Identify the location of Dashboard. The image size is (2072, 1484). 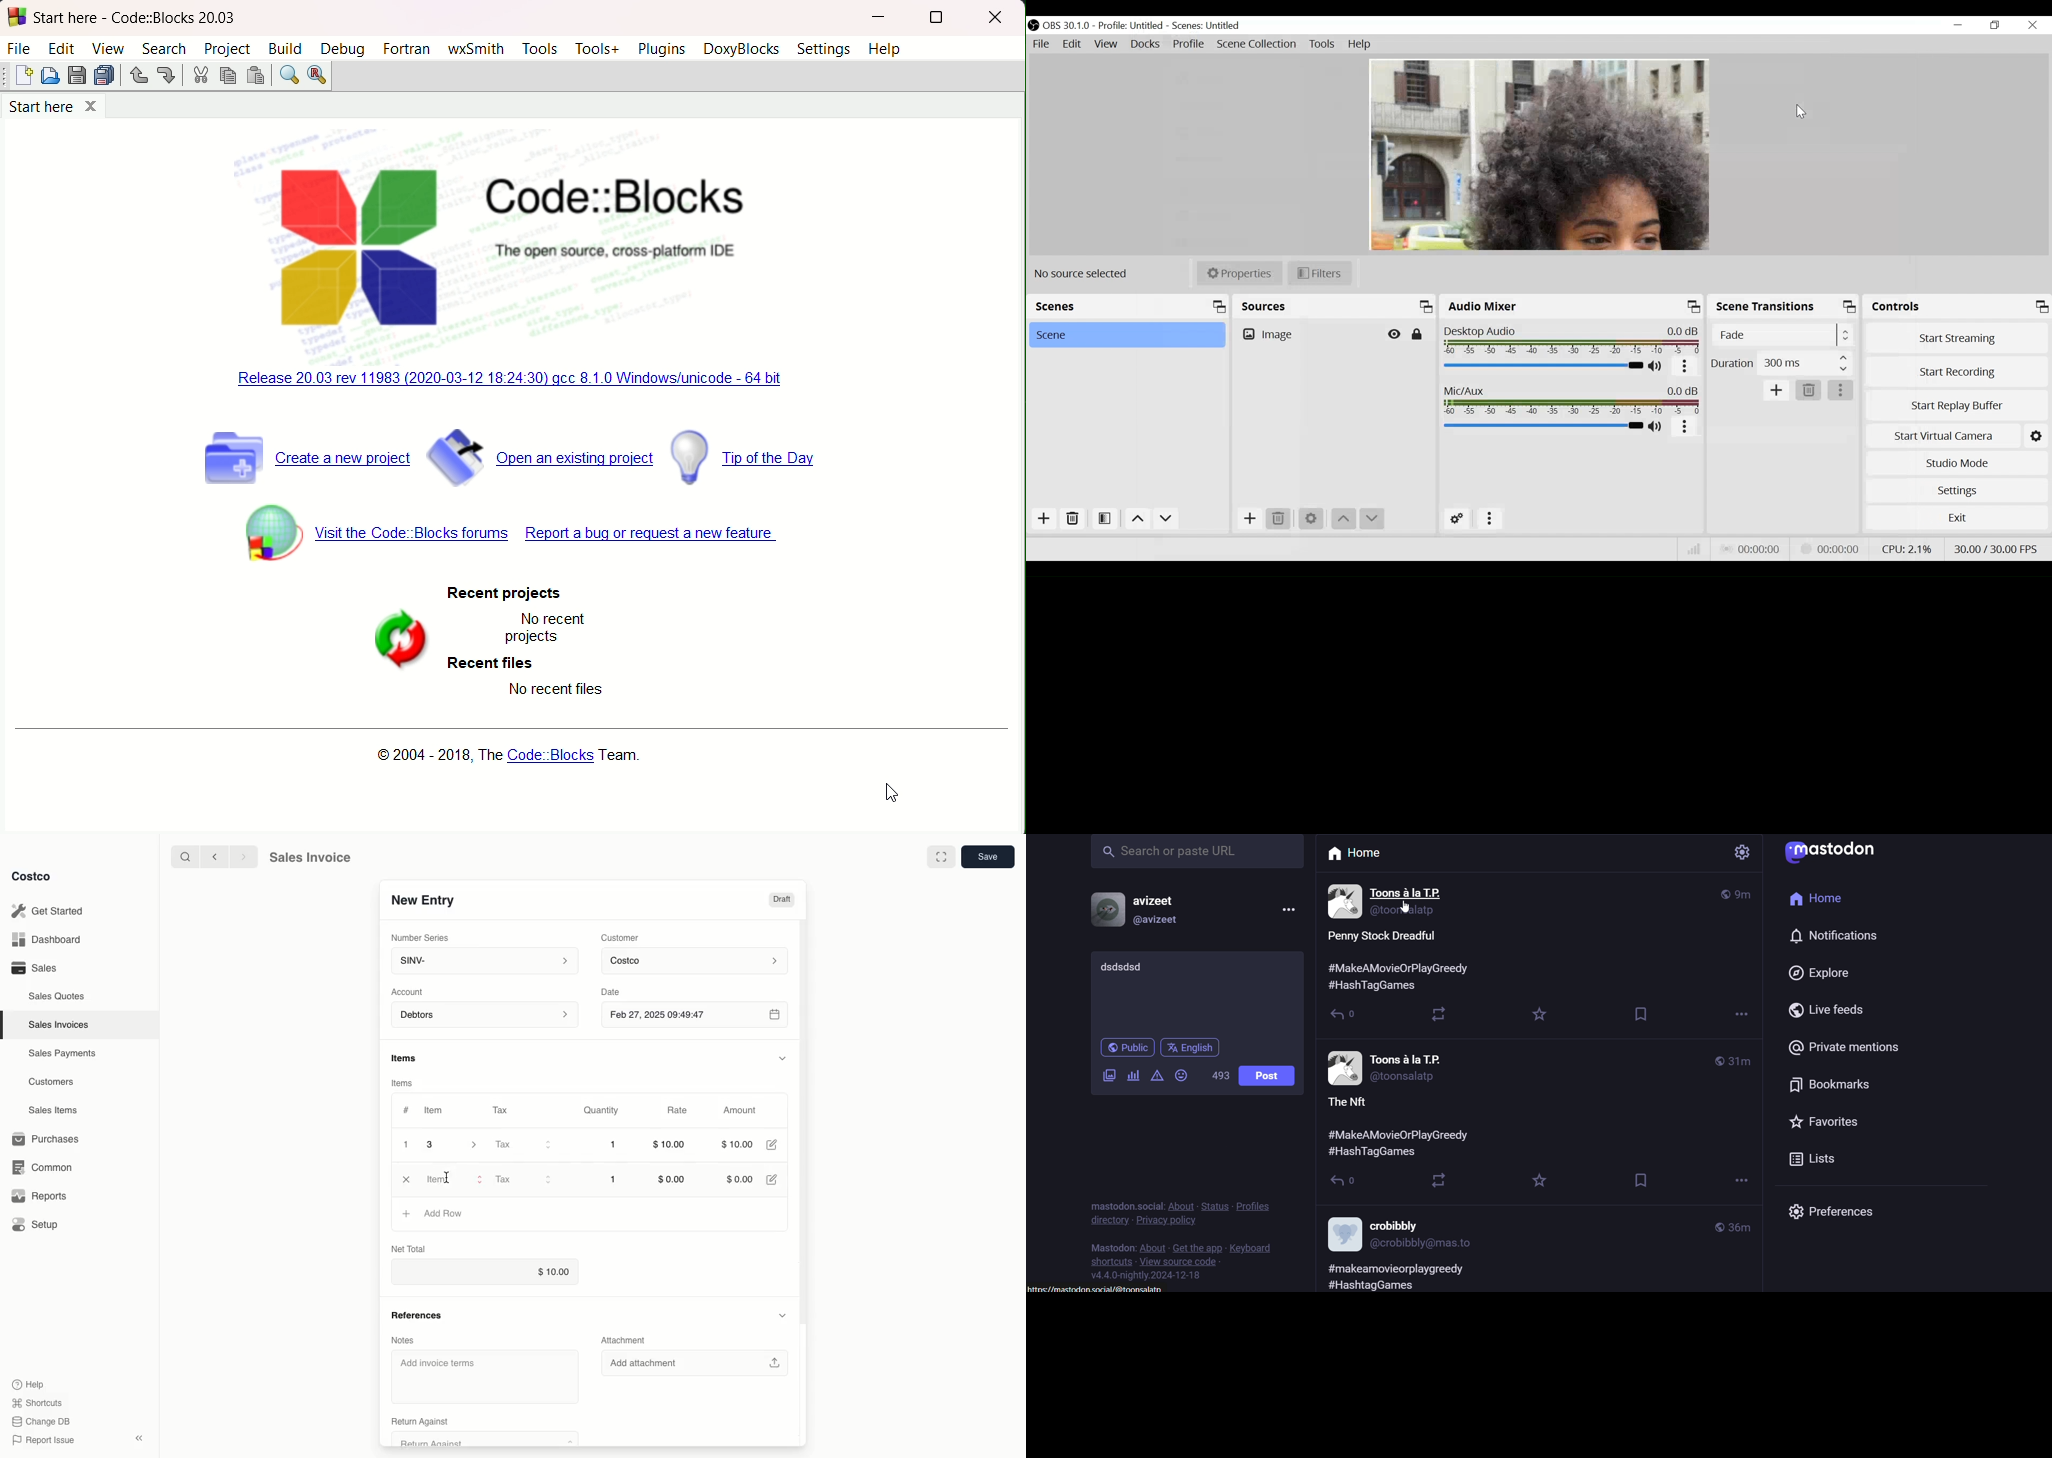
(50, 940).